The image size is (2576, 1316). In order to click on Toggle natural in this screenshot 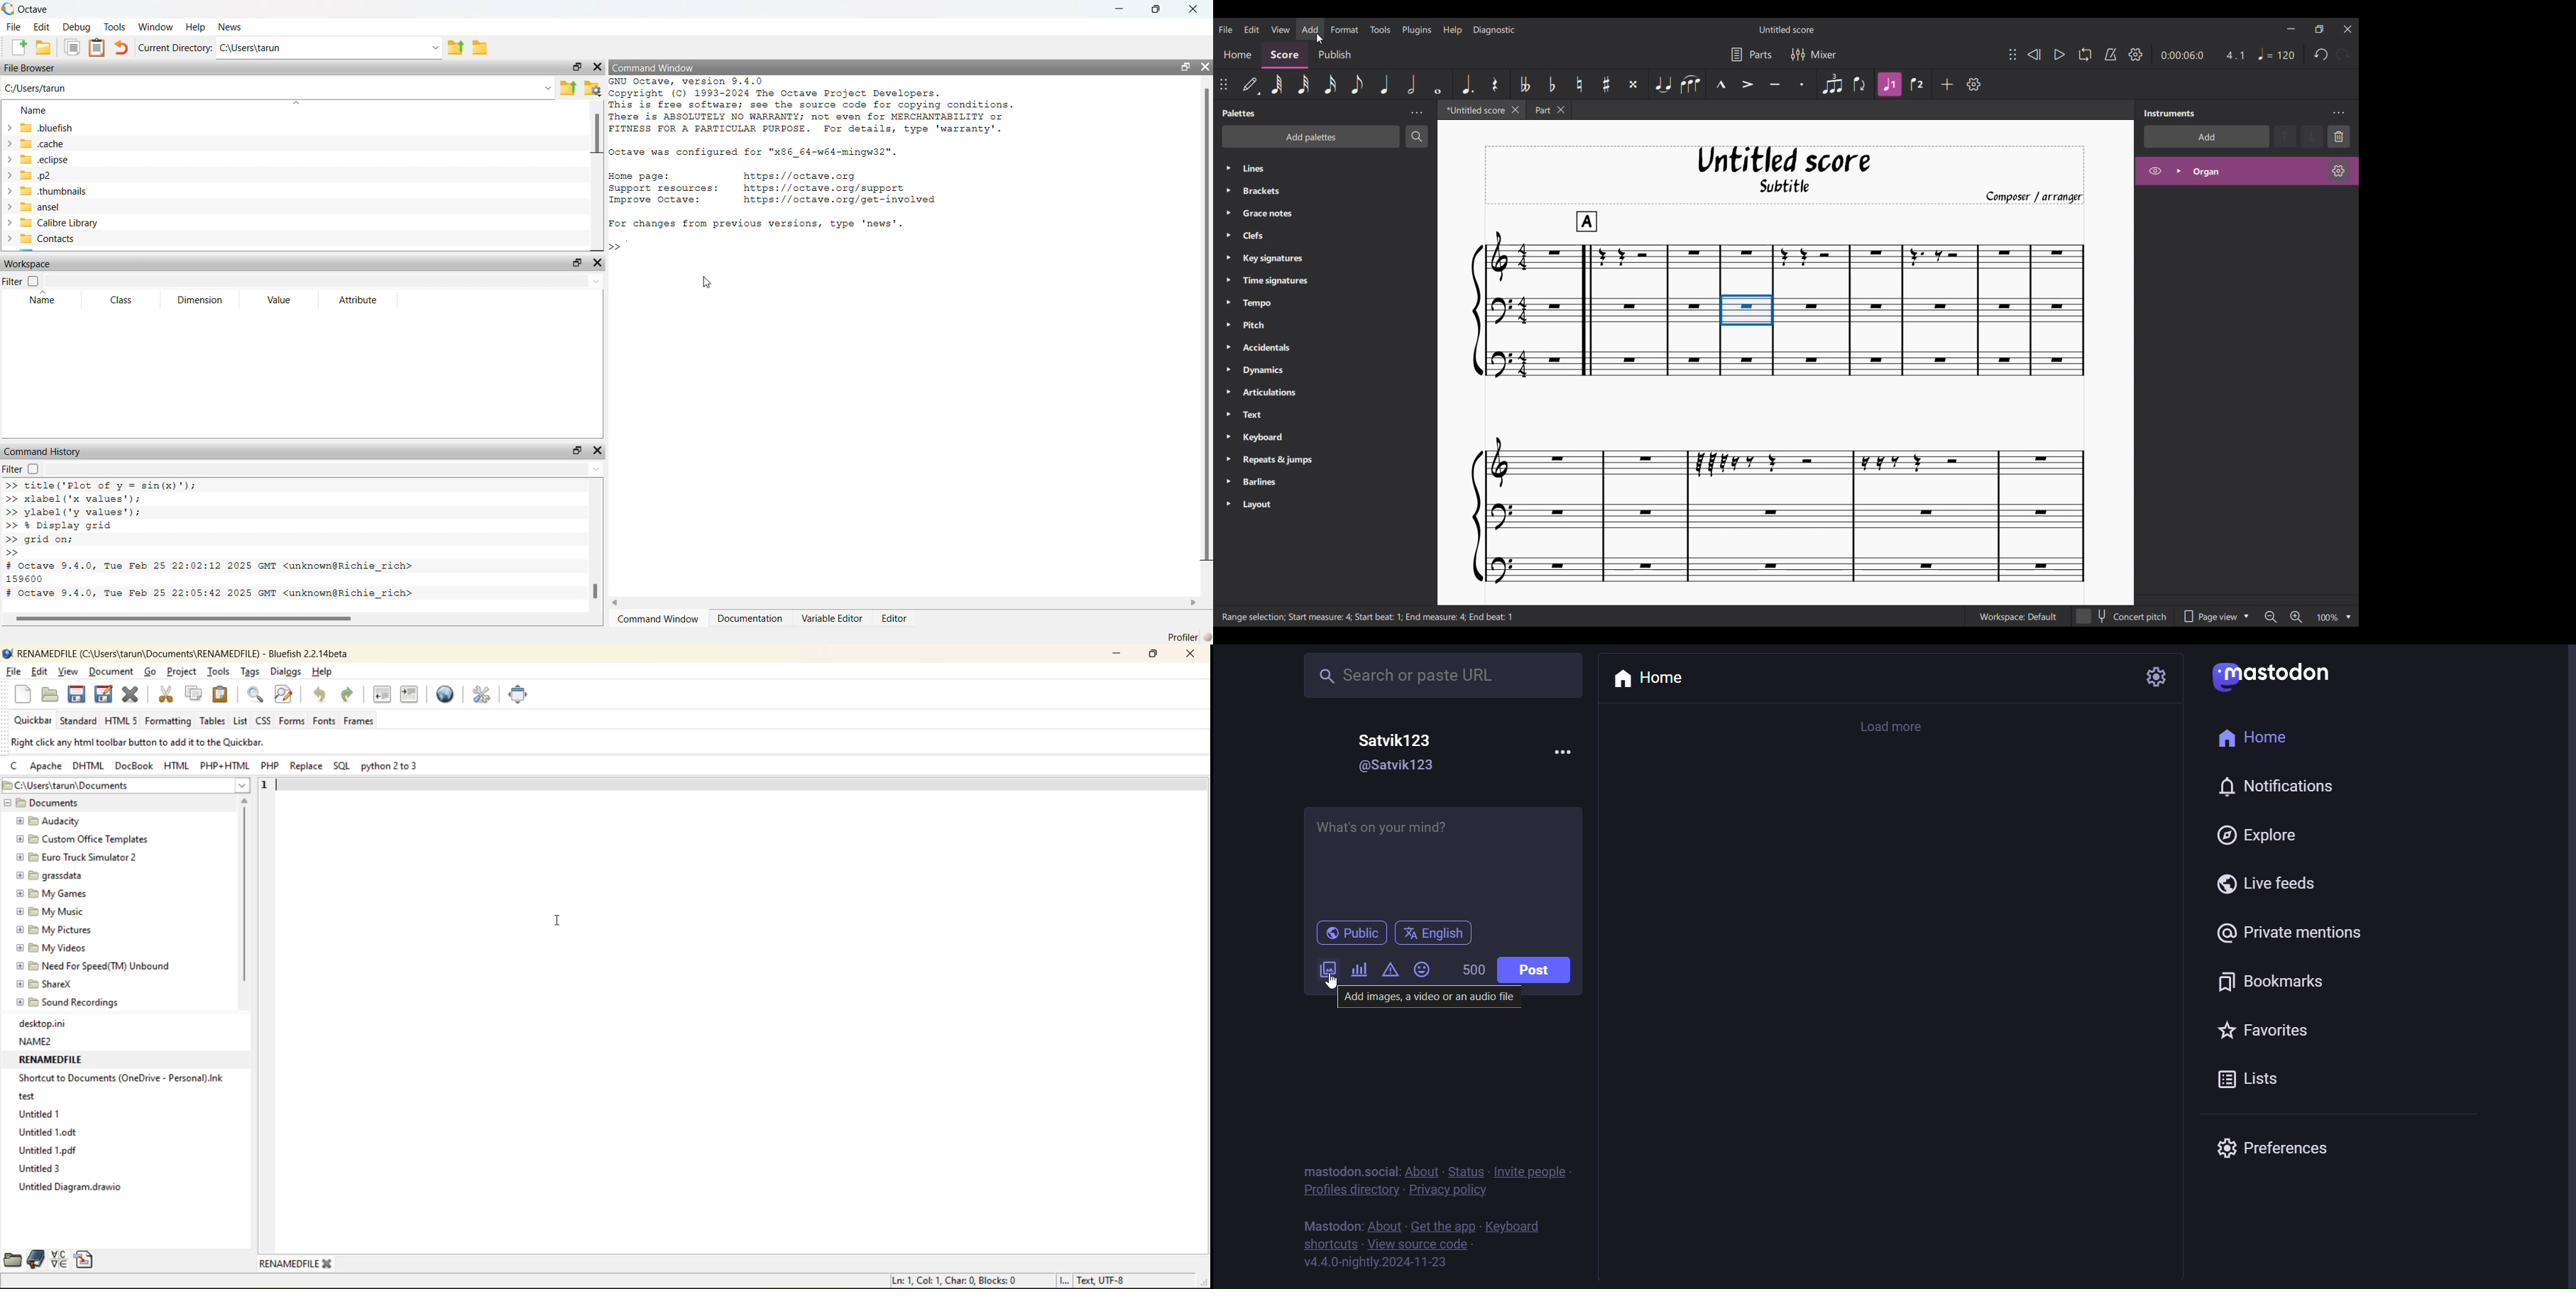, I will do `click(1580, 84)`.